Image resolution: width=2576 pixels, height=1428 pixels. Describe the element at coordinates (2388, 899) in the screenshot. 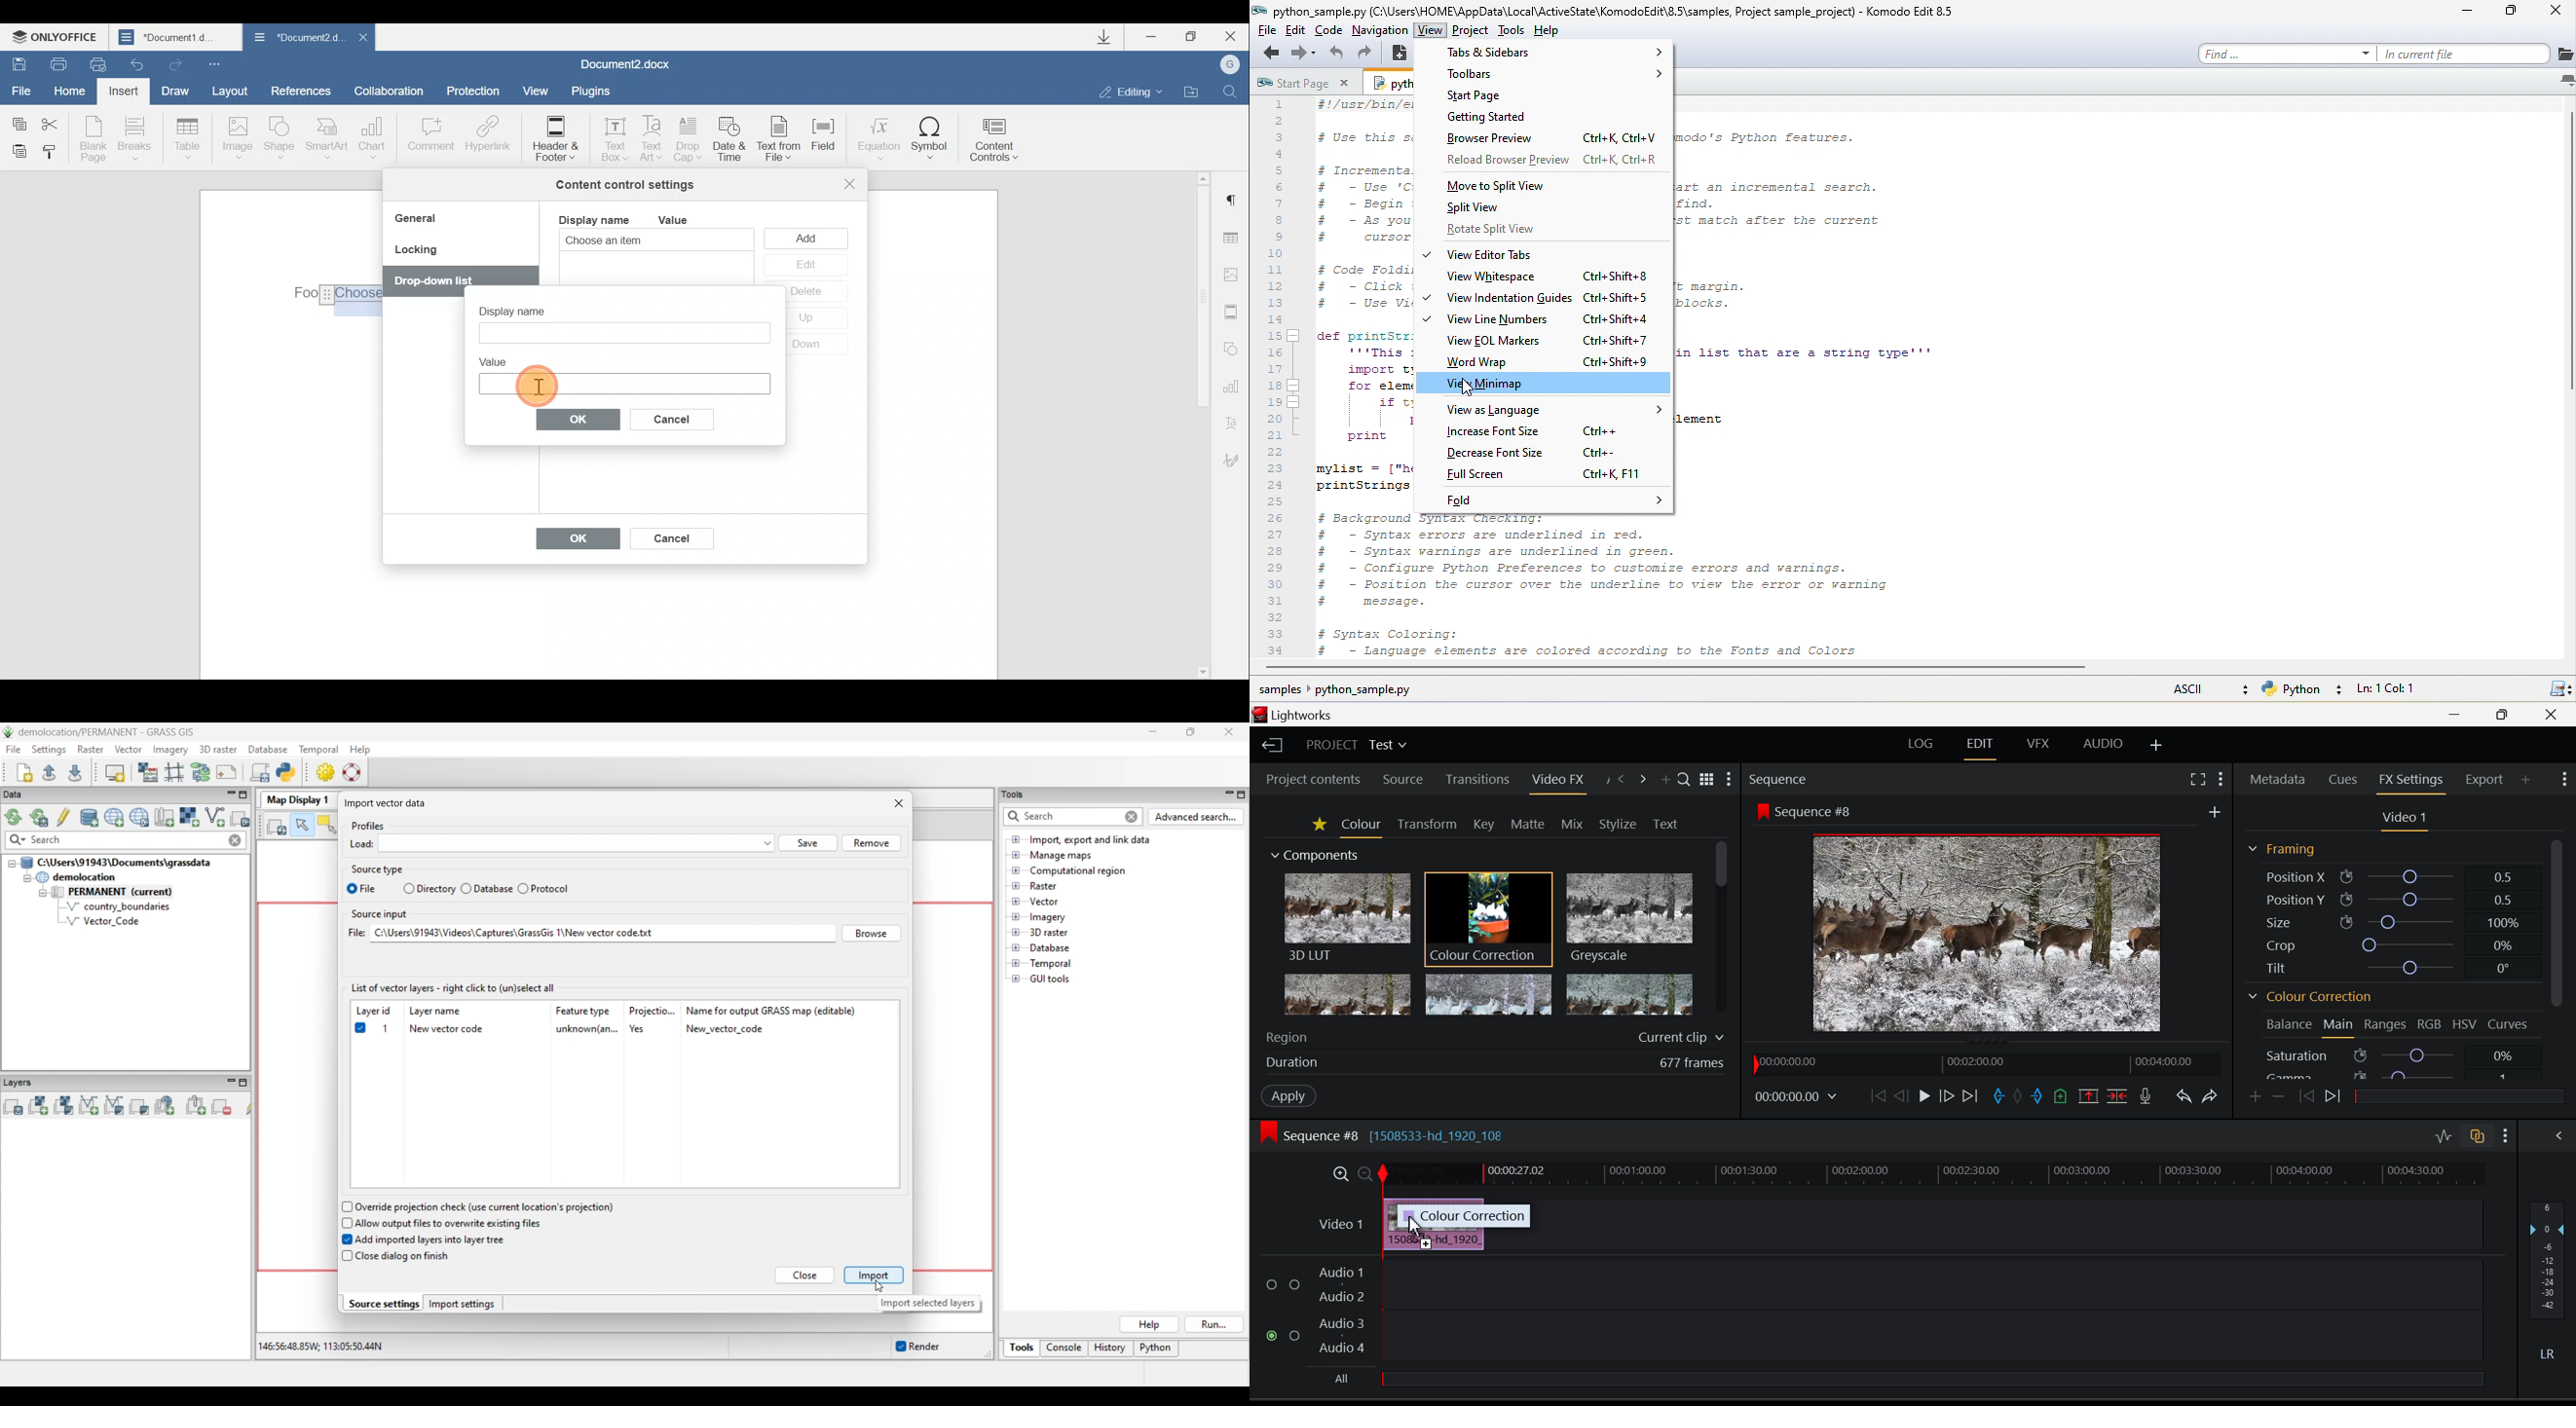

I see `Position Y` at that location.